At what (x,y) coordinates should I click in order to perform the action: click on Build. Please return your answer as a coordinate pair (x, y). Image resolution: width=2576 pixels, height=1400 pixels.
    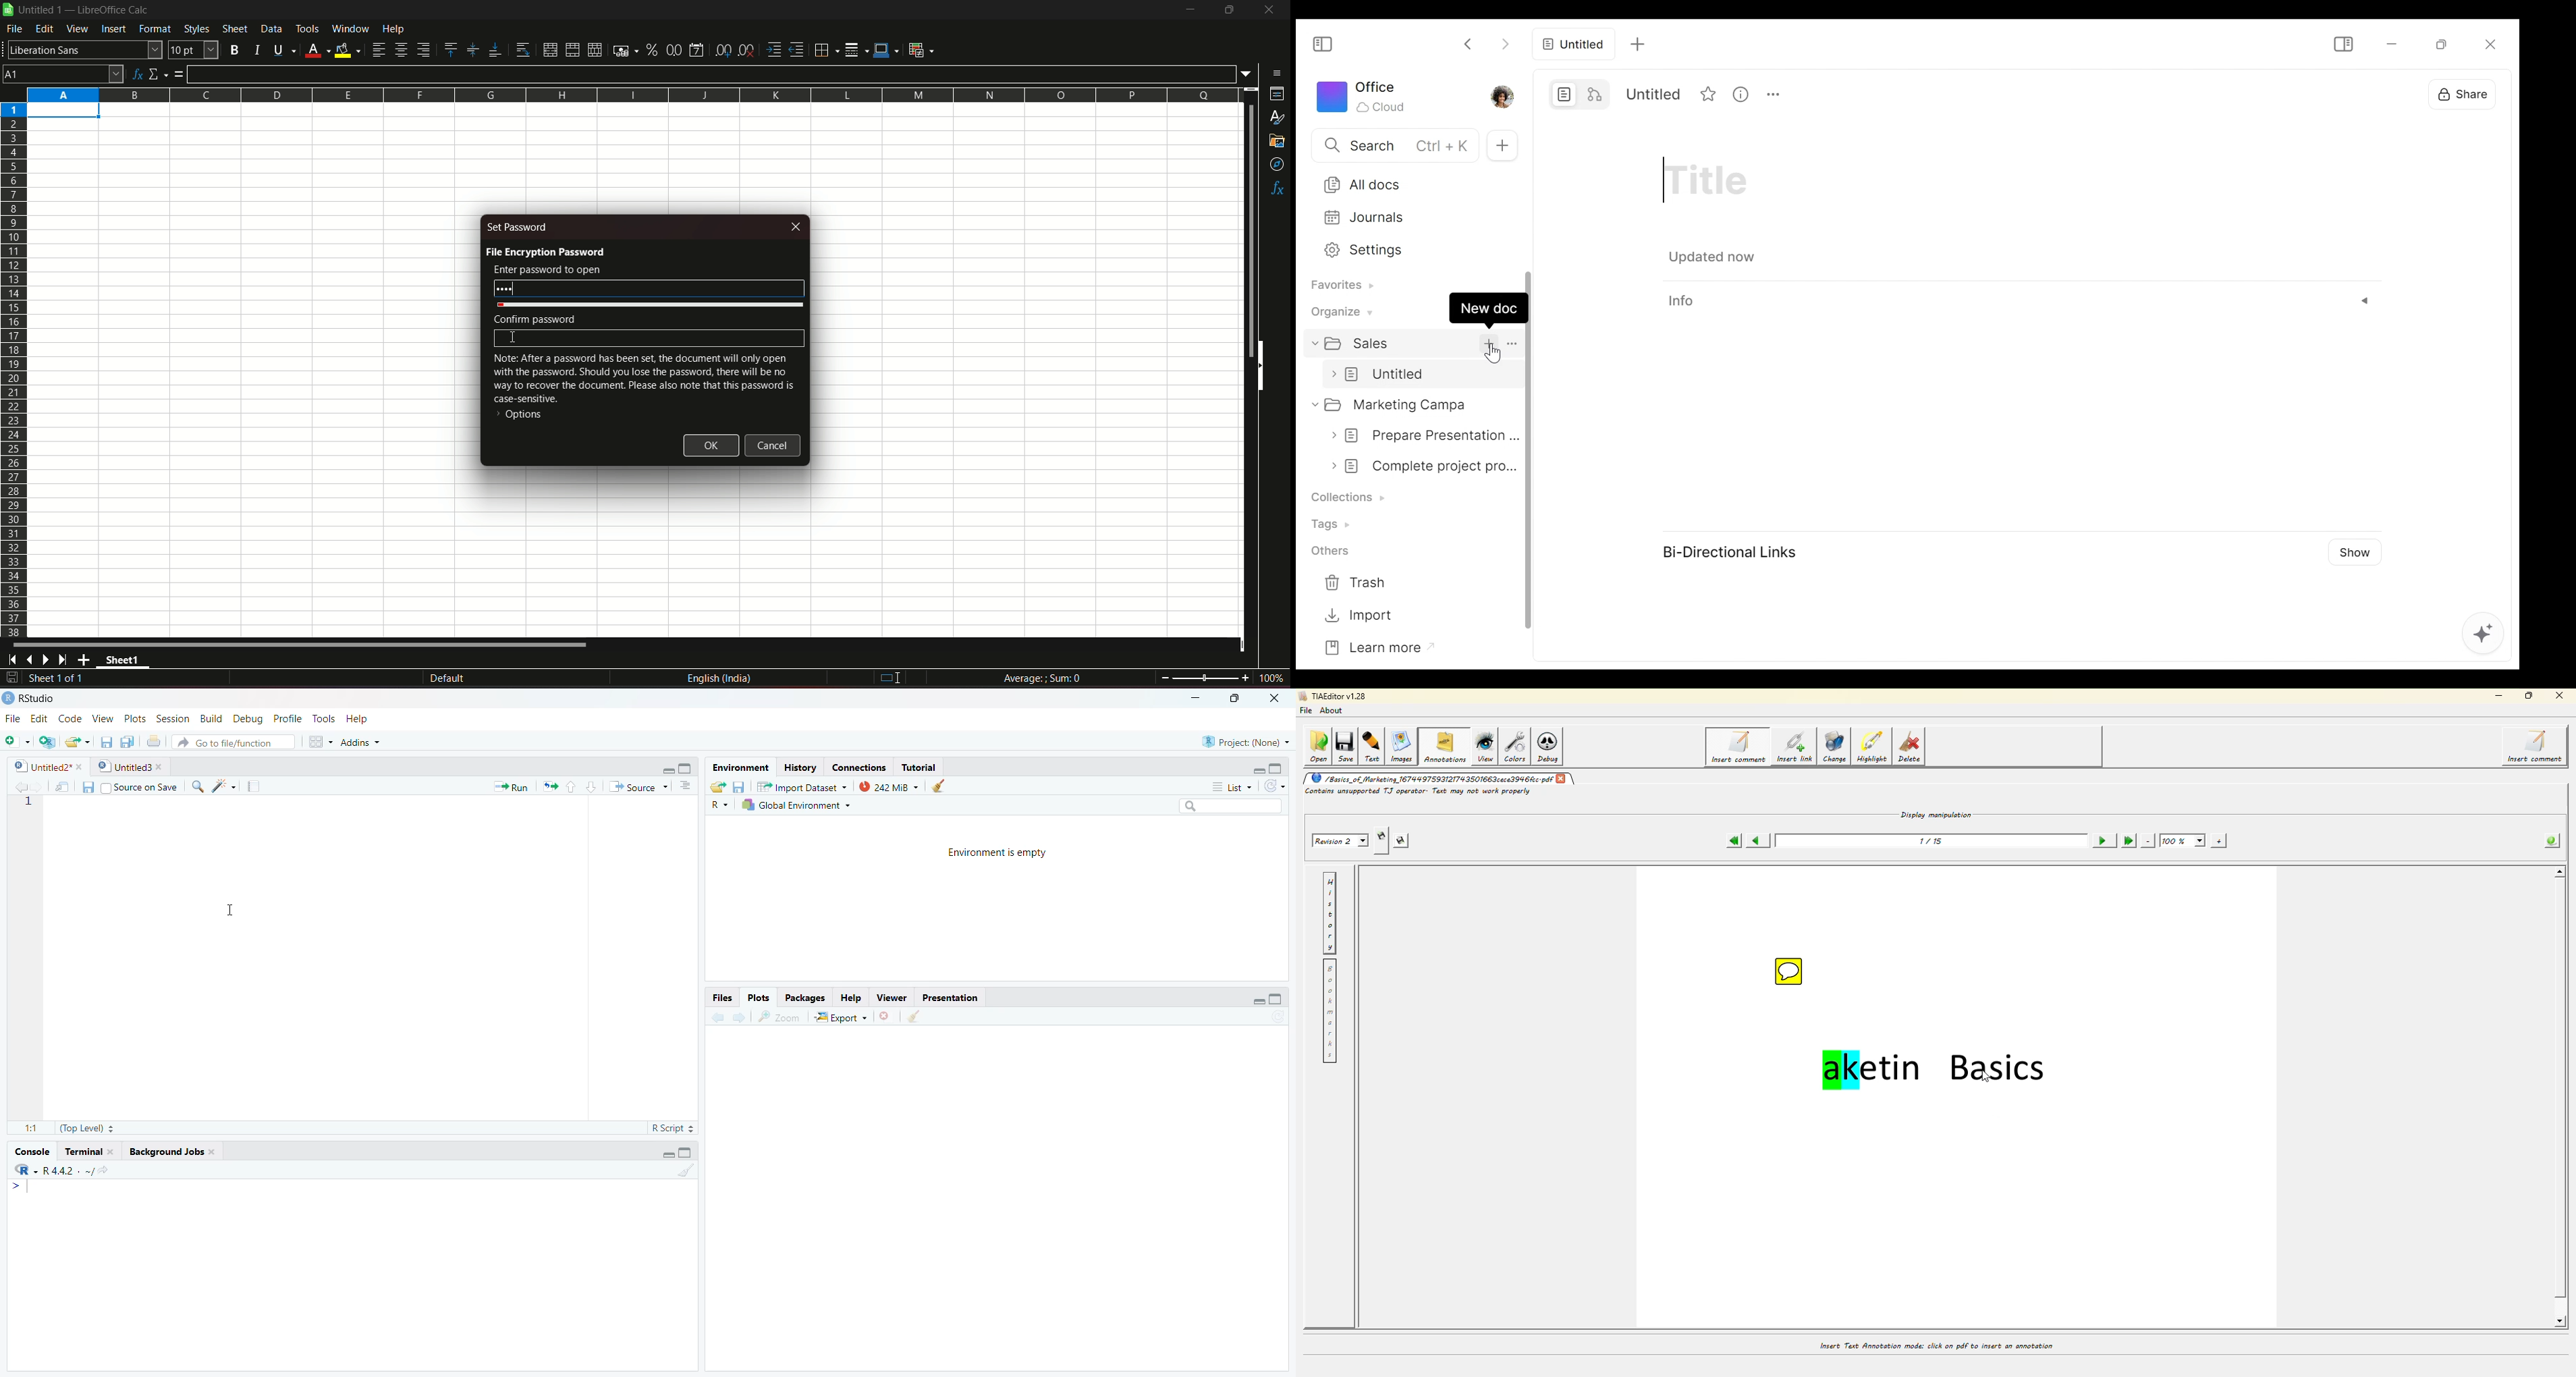
    Looking at the image, I should click on (210, 718).